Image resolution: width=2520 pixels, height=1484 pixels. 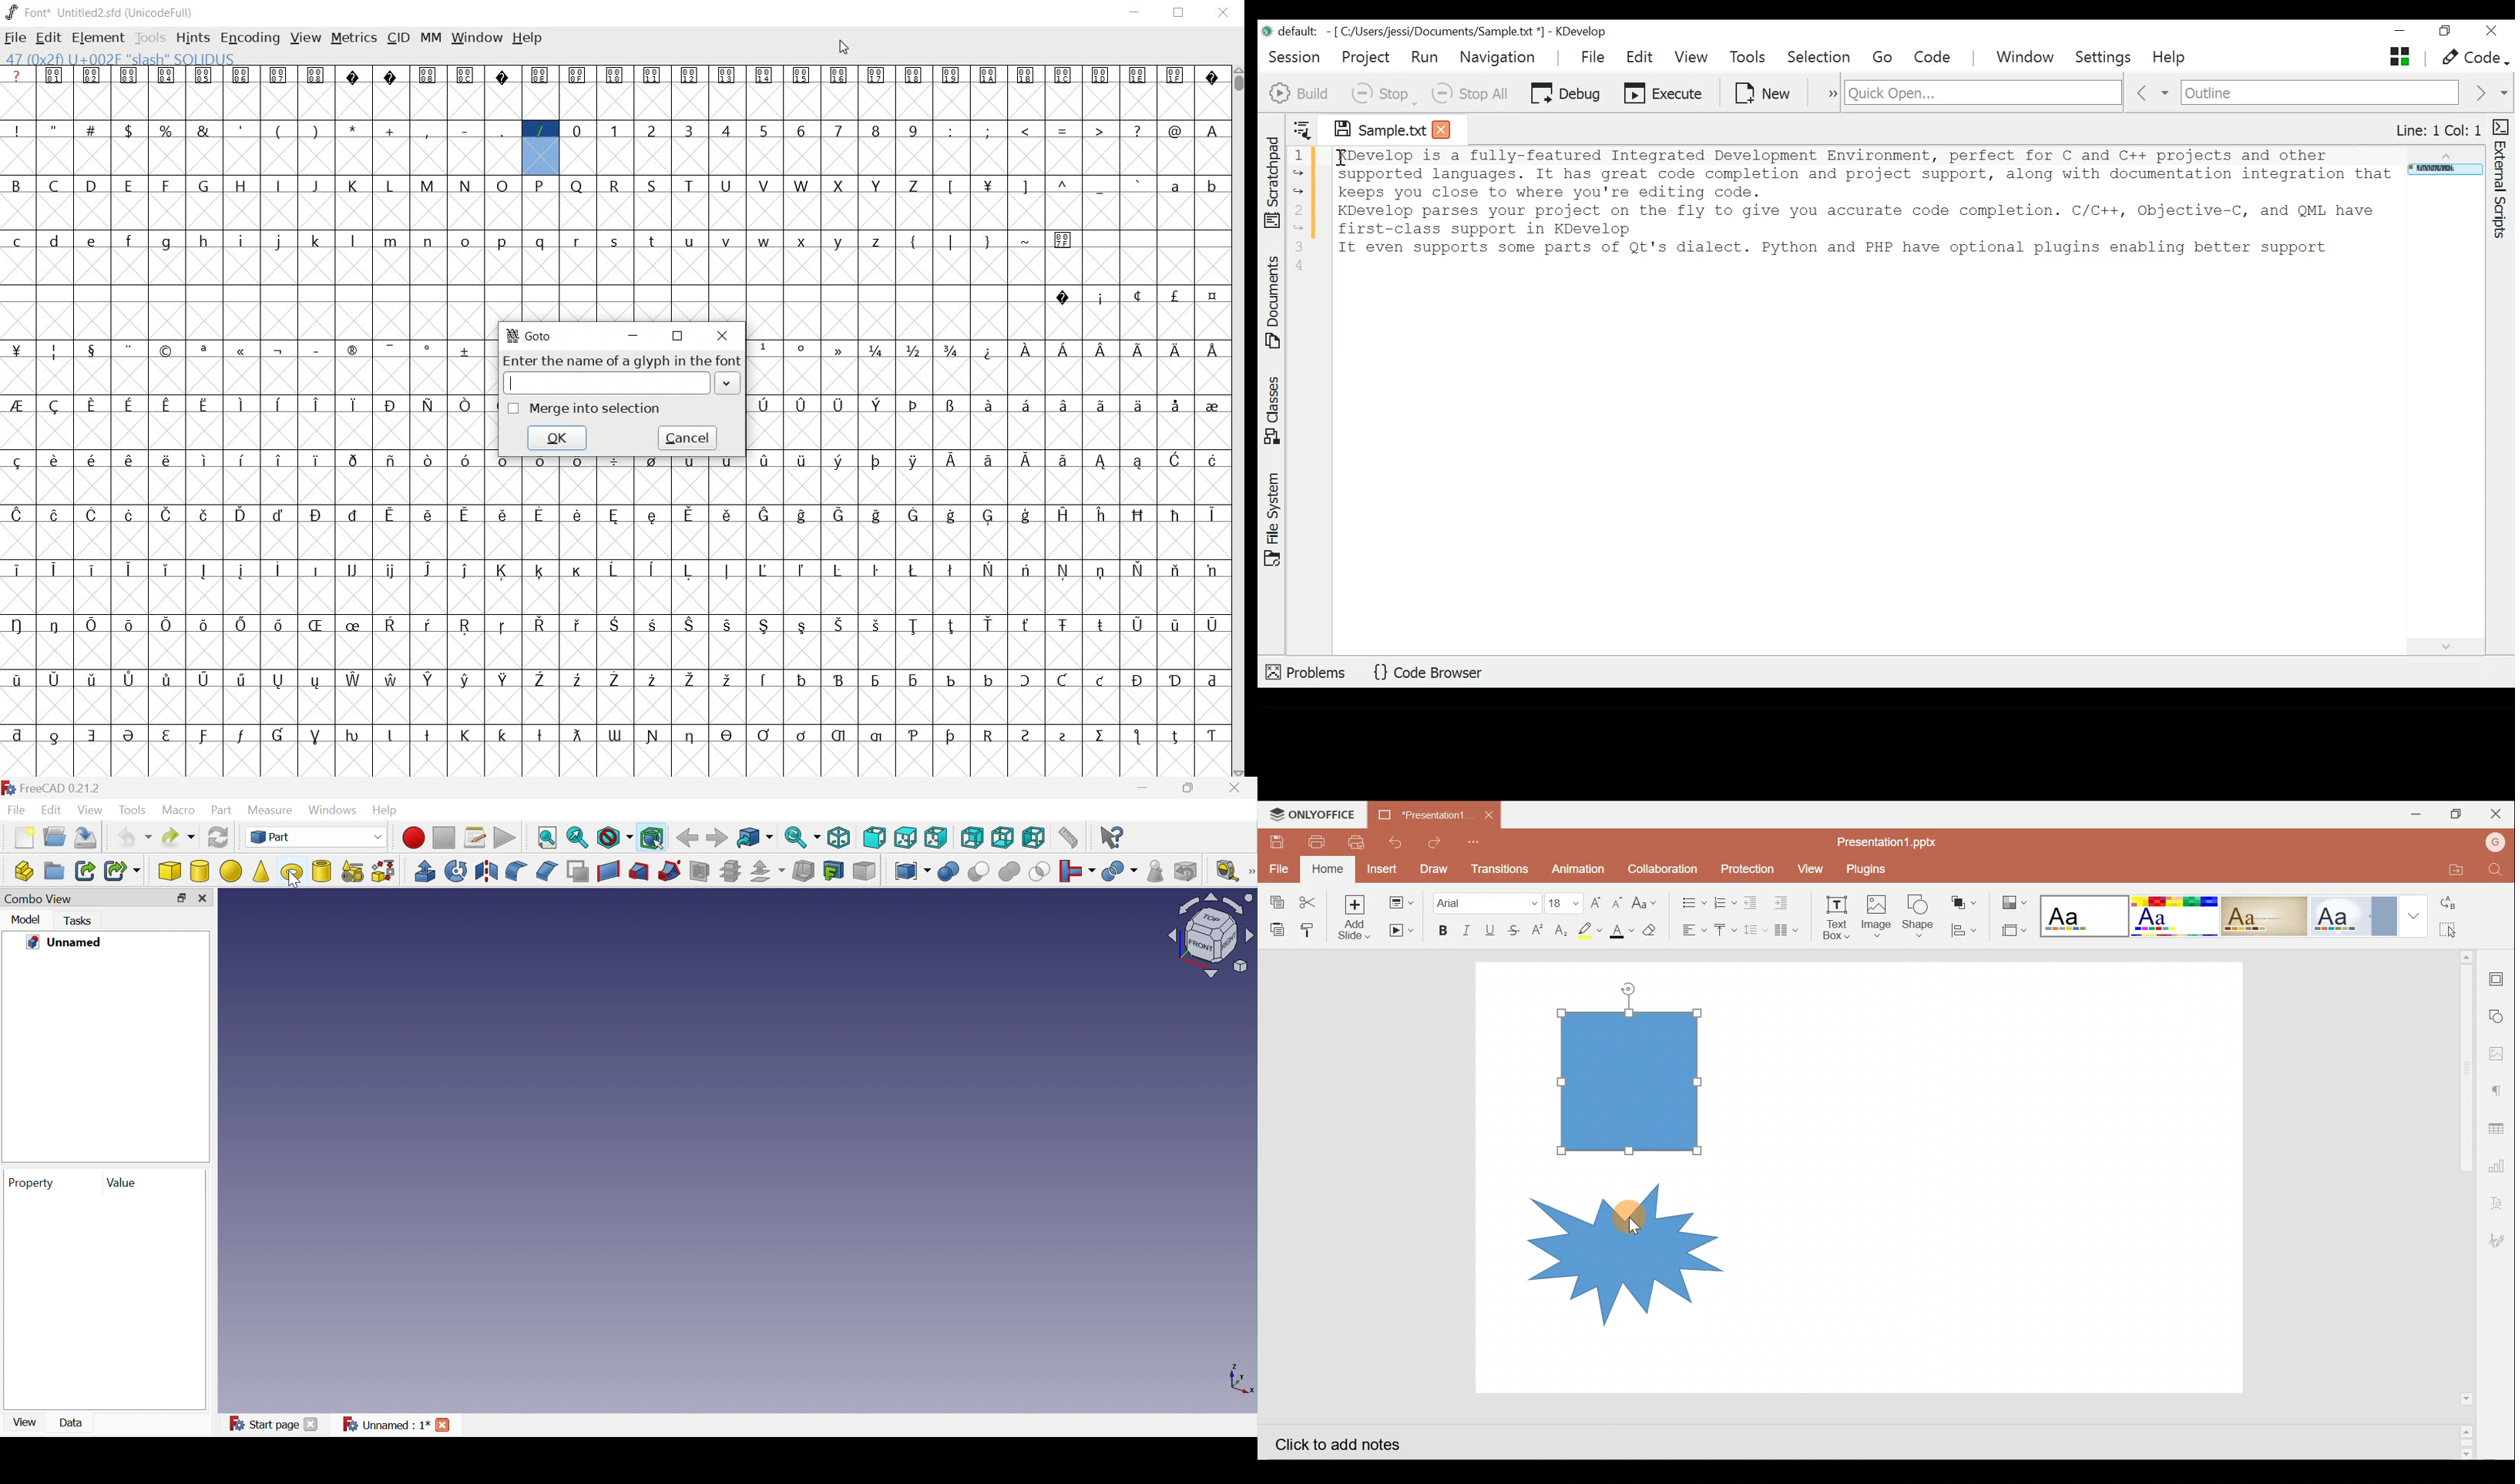 What do you see at coordinates (540, 735) in the screenshot?
I see `glyph` at bounding box center [540, 735].